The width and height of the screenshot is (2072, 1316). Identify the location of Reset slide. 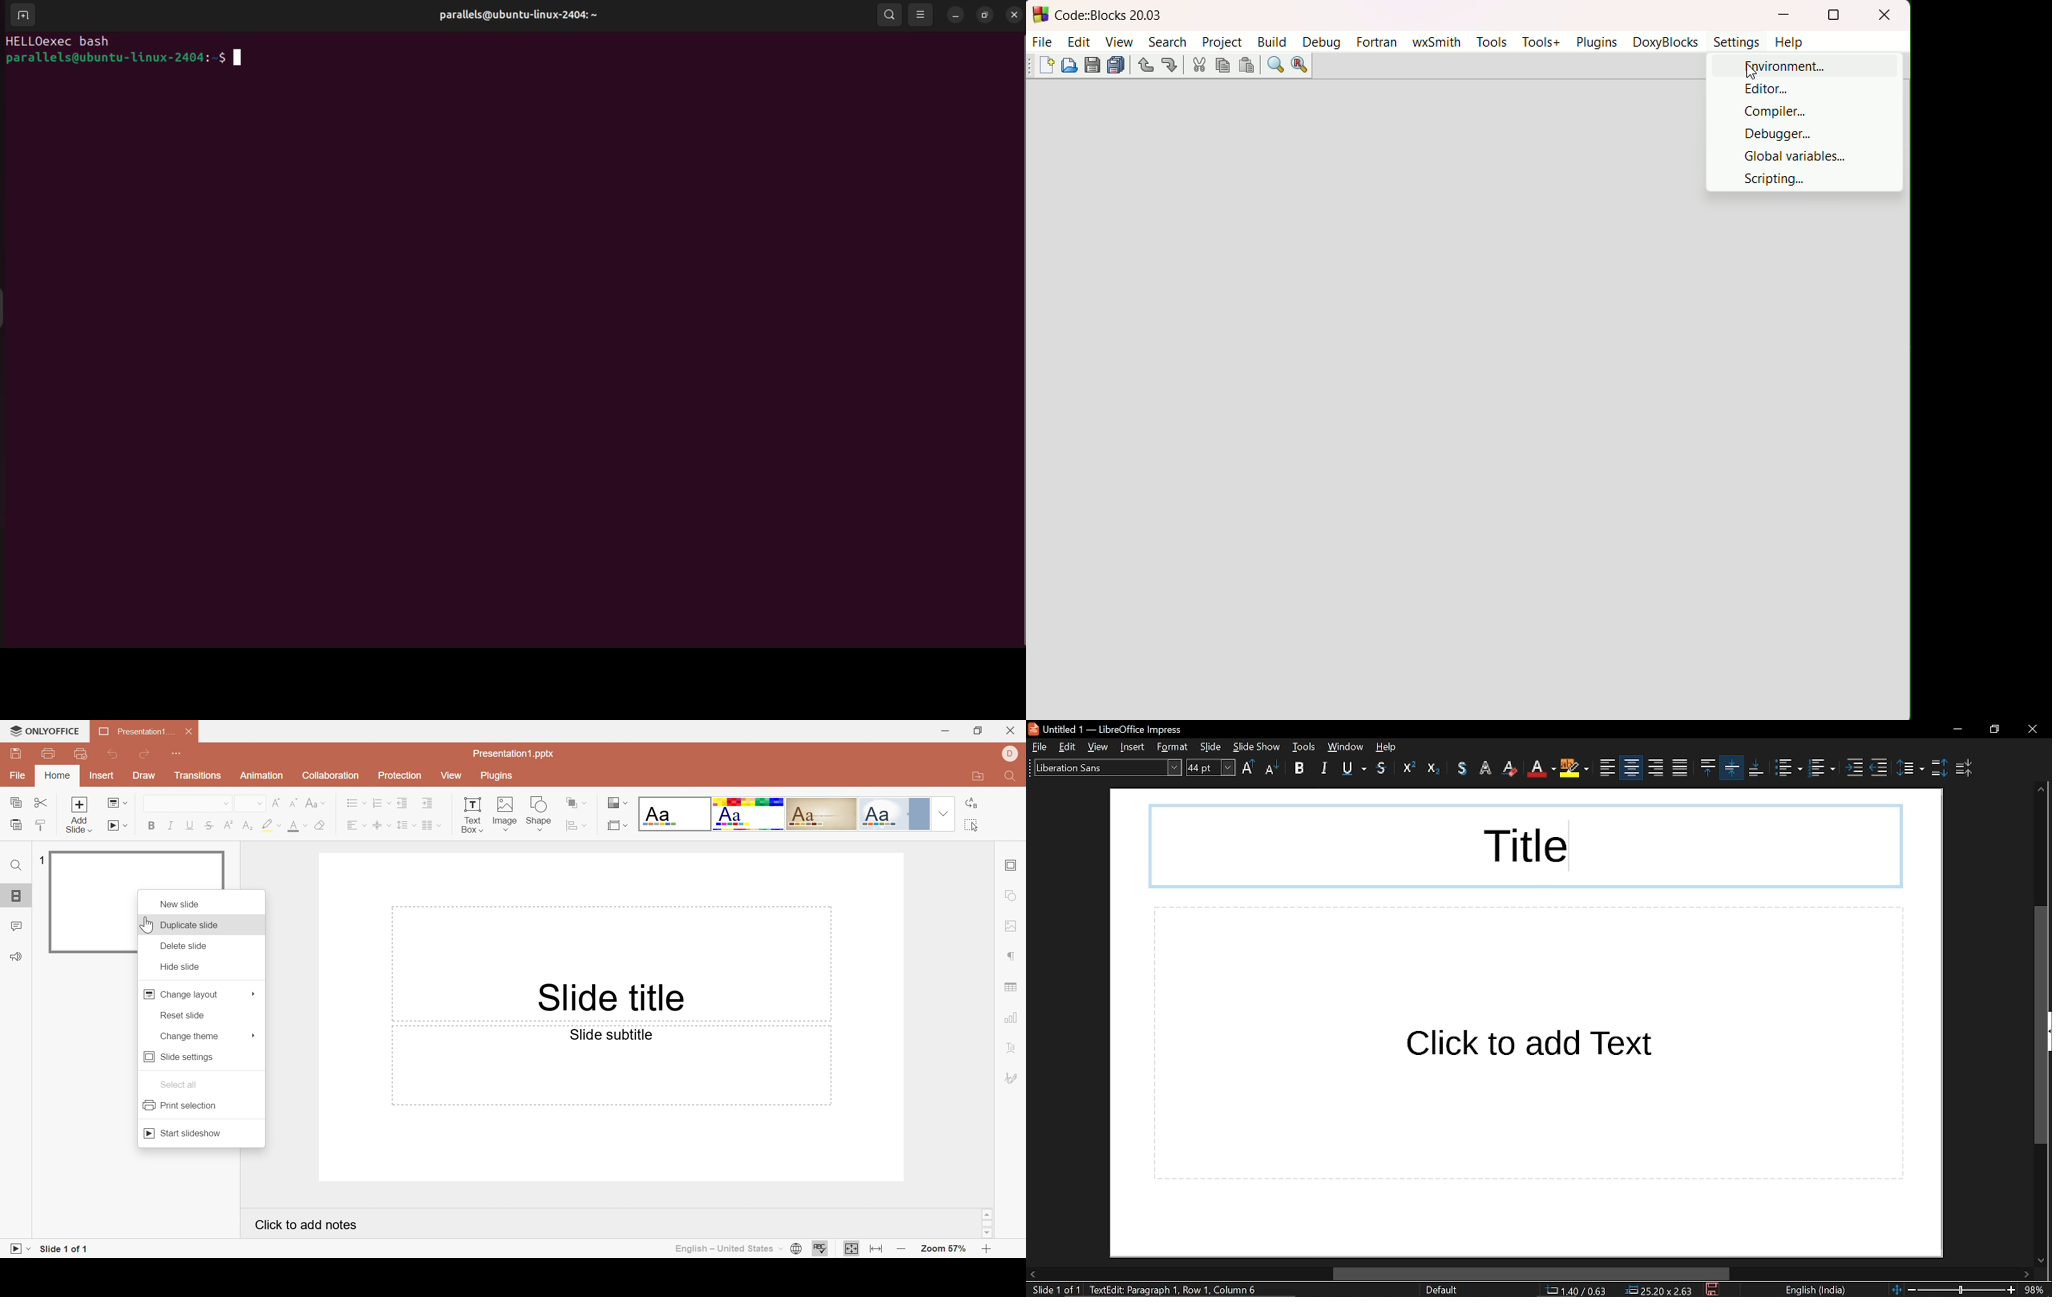
(184, 1015).